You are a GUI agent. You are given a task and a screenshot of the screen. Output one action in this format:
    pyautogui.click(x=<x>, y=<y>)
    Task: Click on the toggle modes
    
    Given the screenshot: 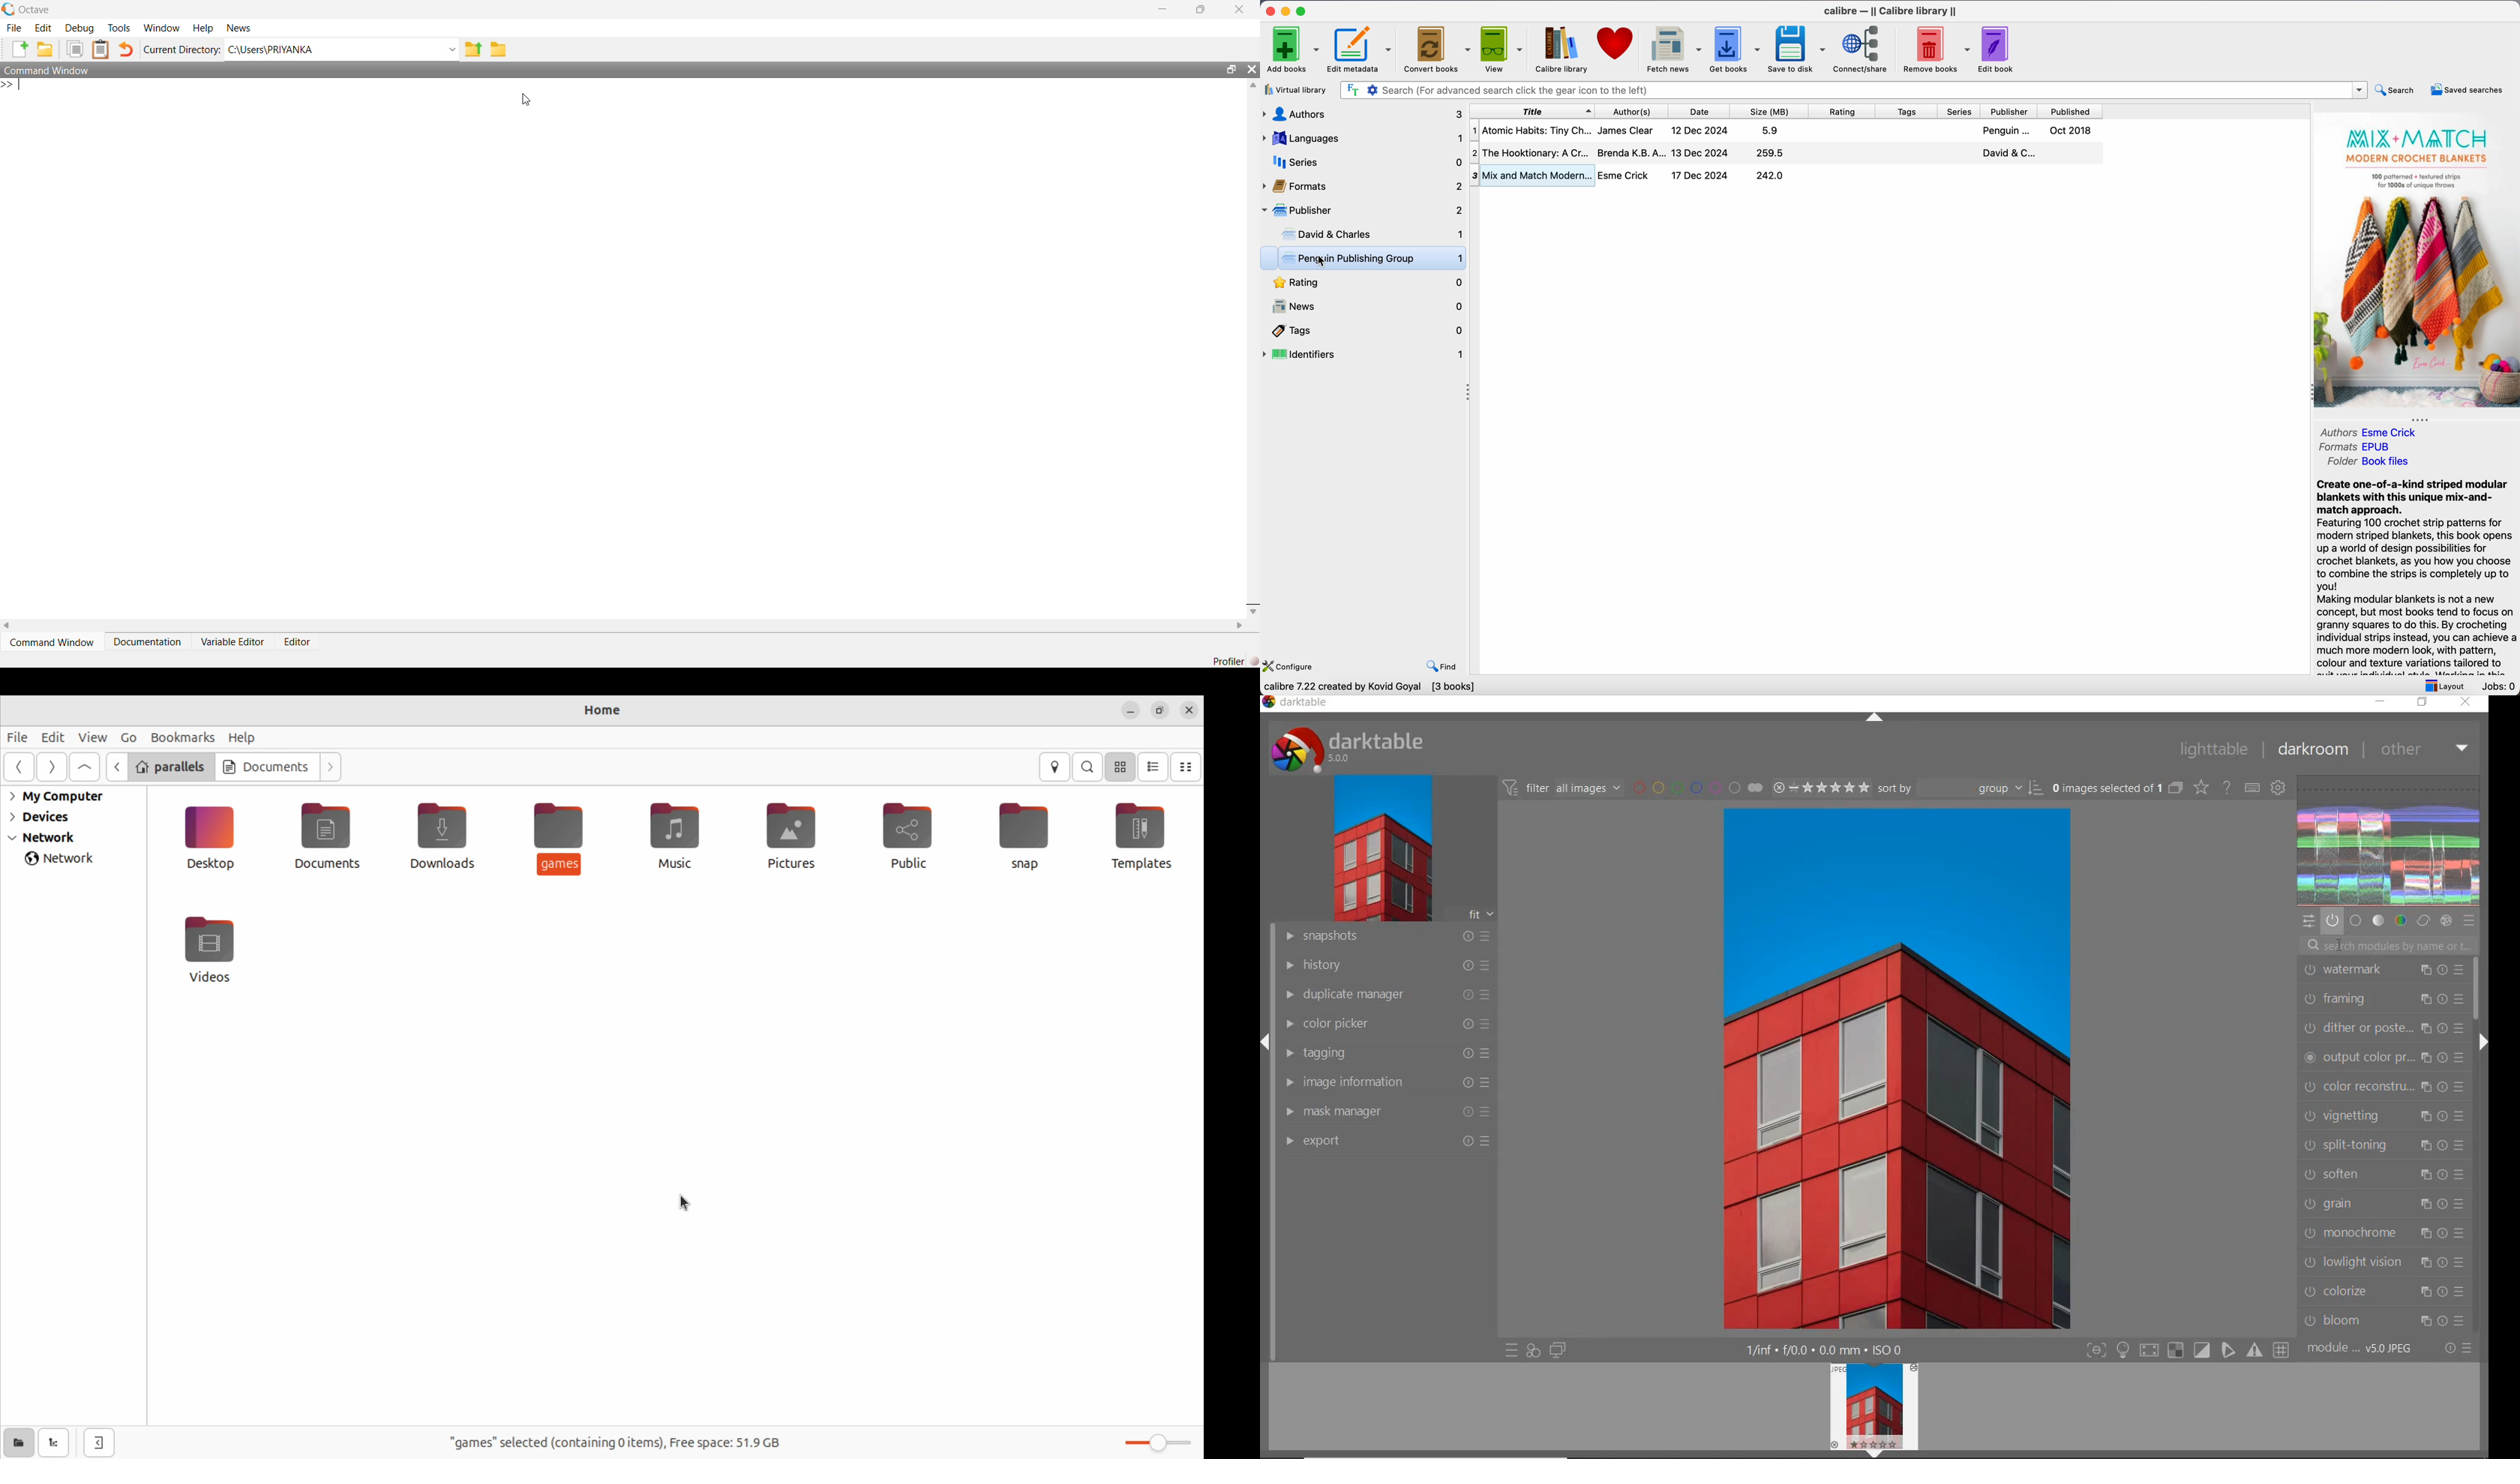 What is the action you would take?
    pyautogui.click(x=2189, y=1350)
    